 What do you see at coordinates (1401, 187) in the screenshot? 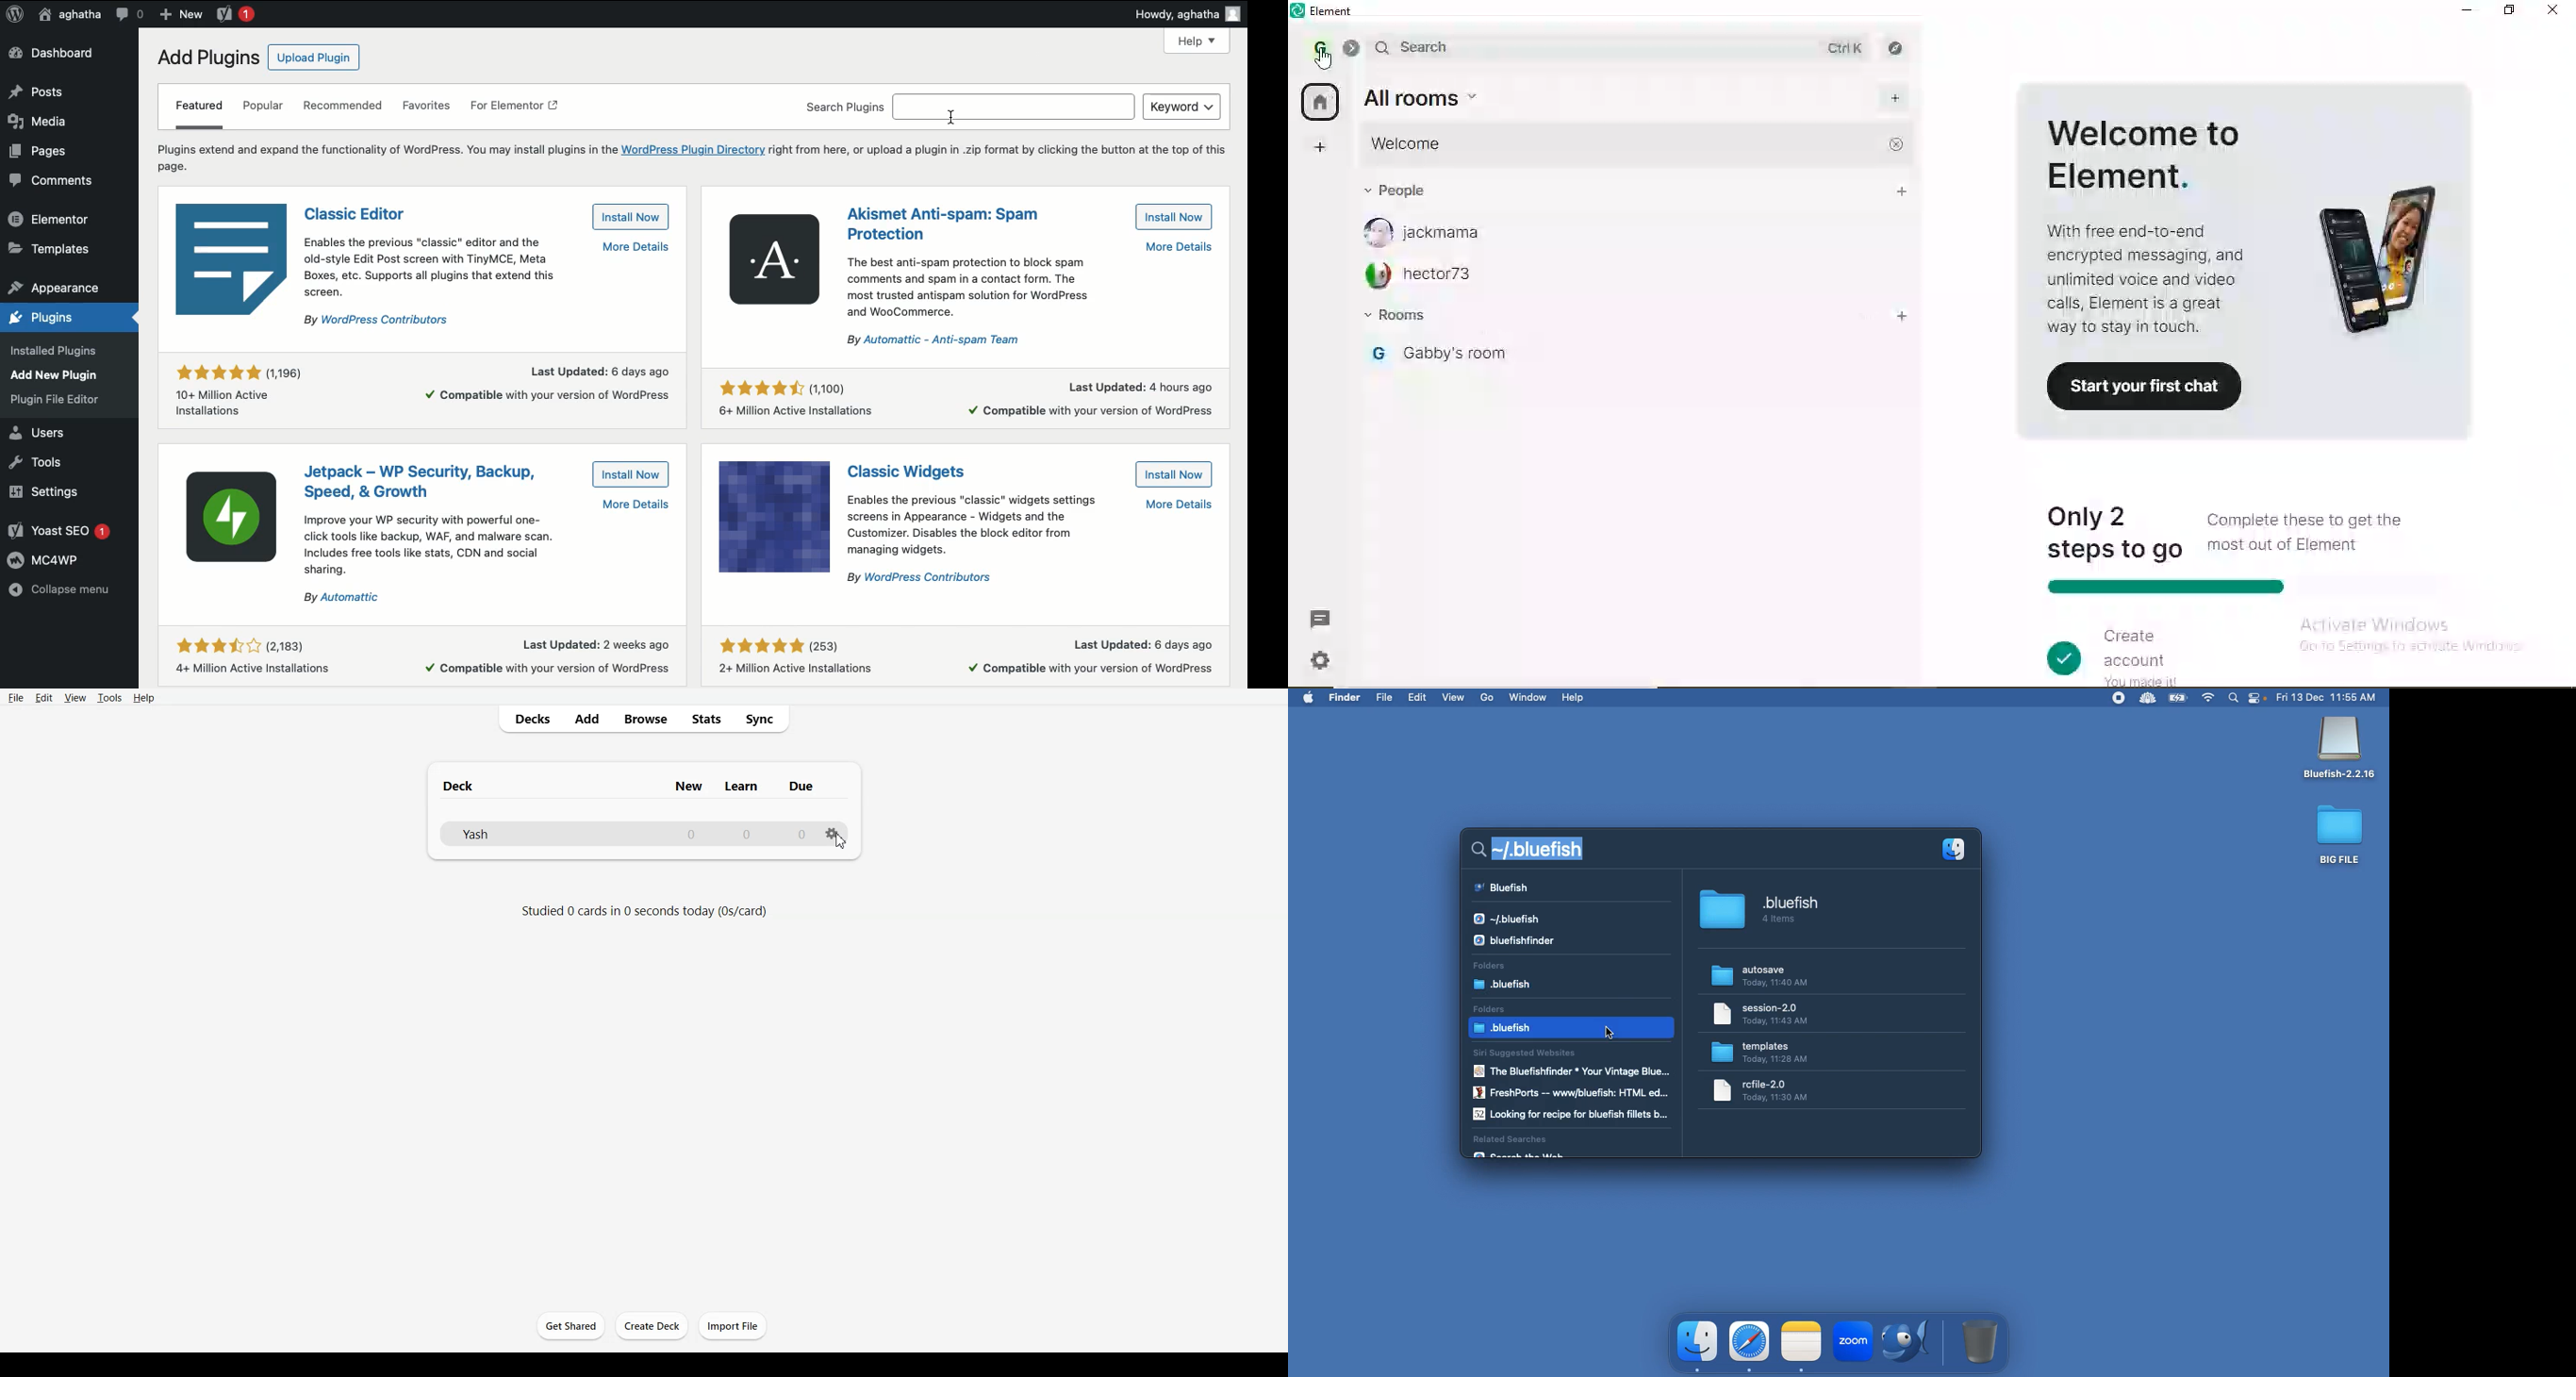
I see `people` at bounding box center [1401, 187].